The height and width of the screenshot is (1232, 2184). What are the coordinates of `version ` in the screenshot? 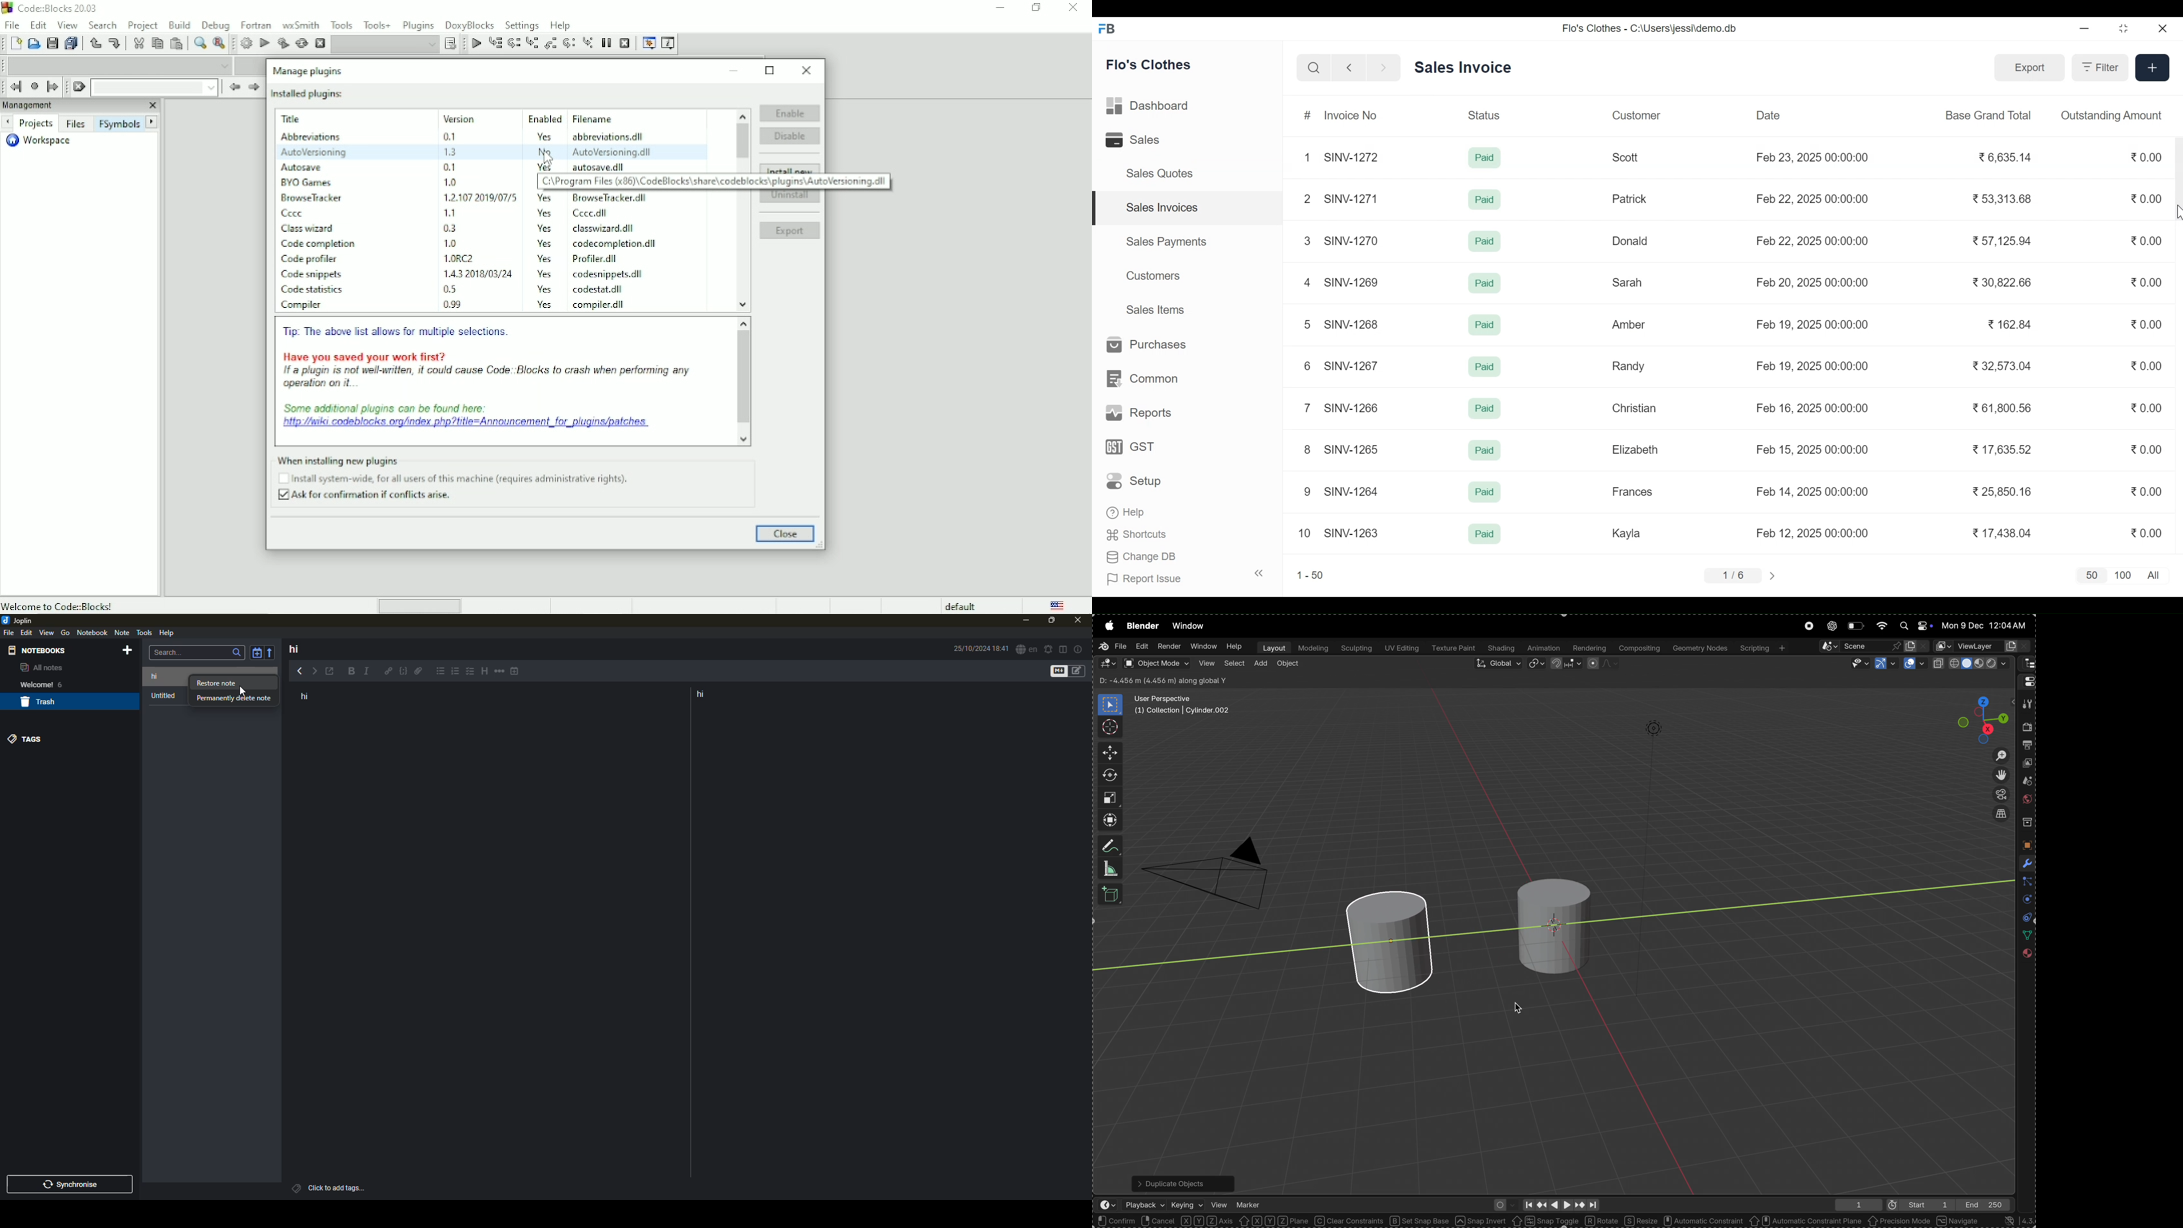 It's located at (453, 306).